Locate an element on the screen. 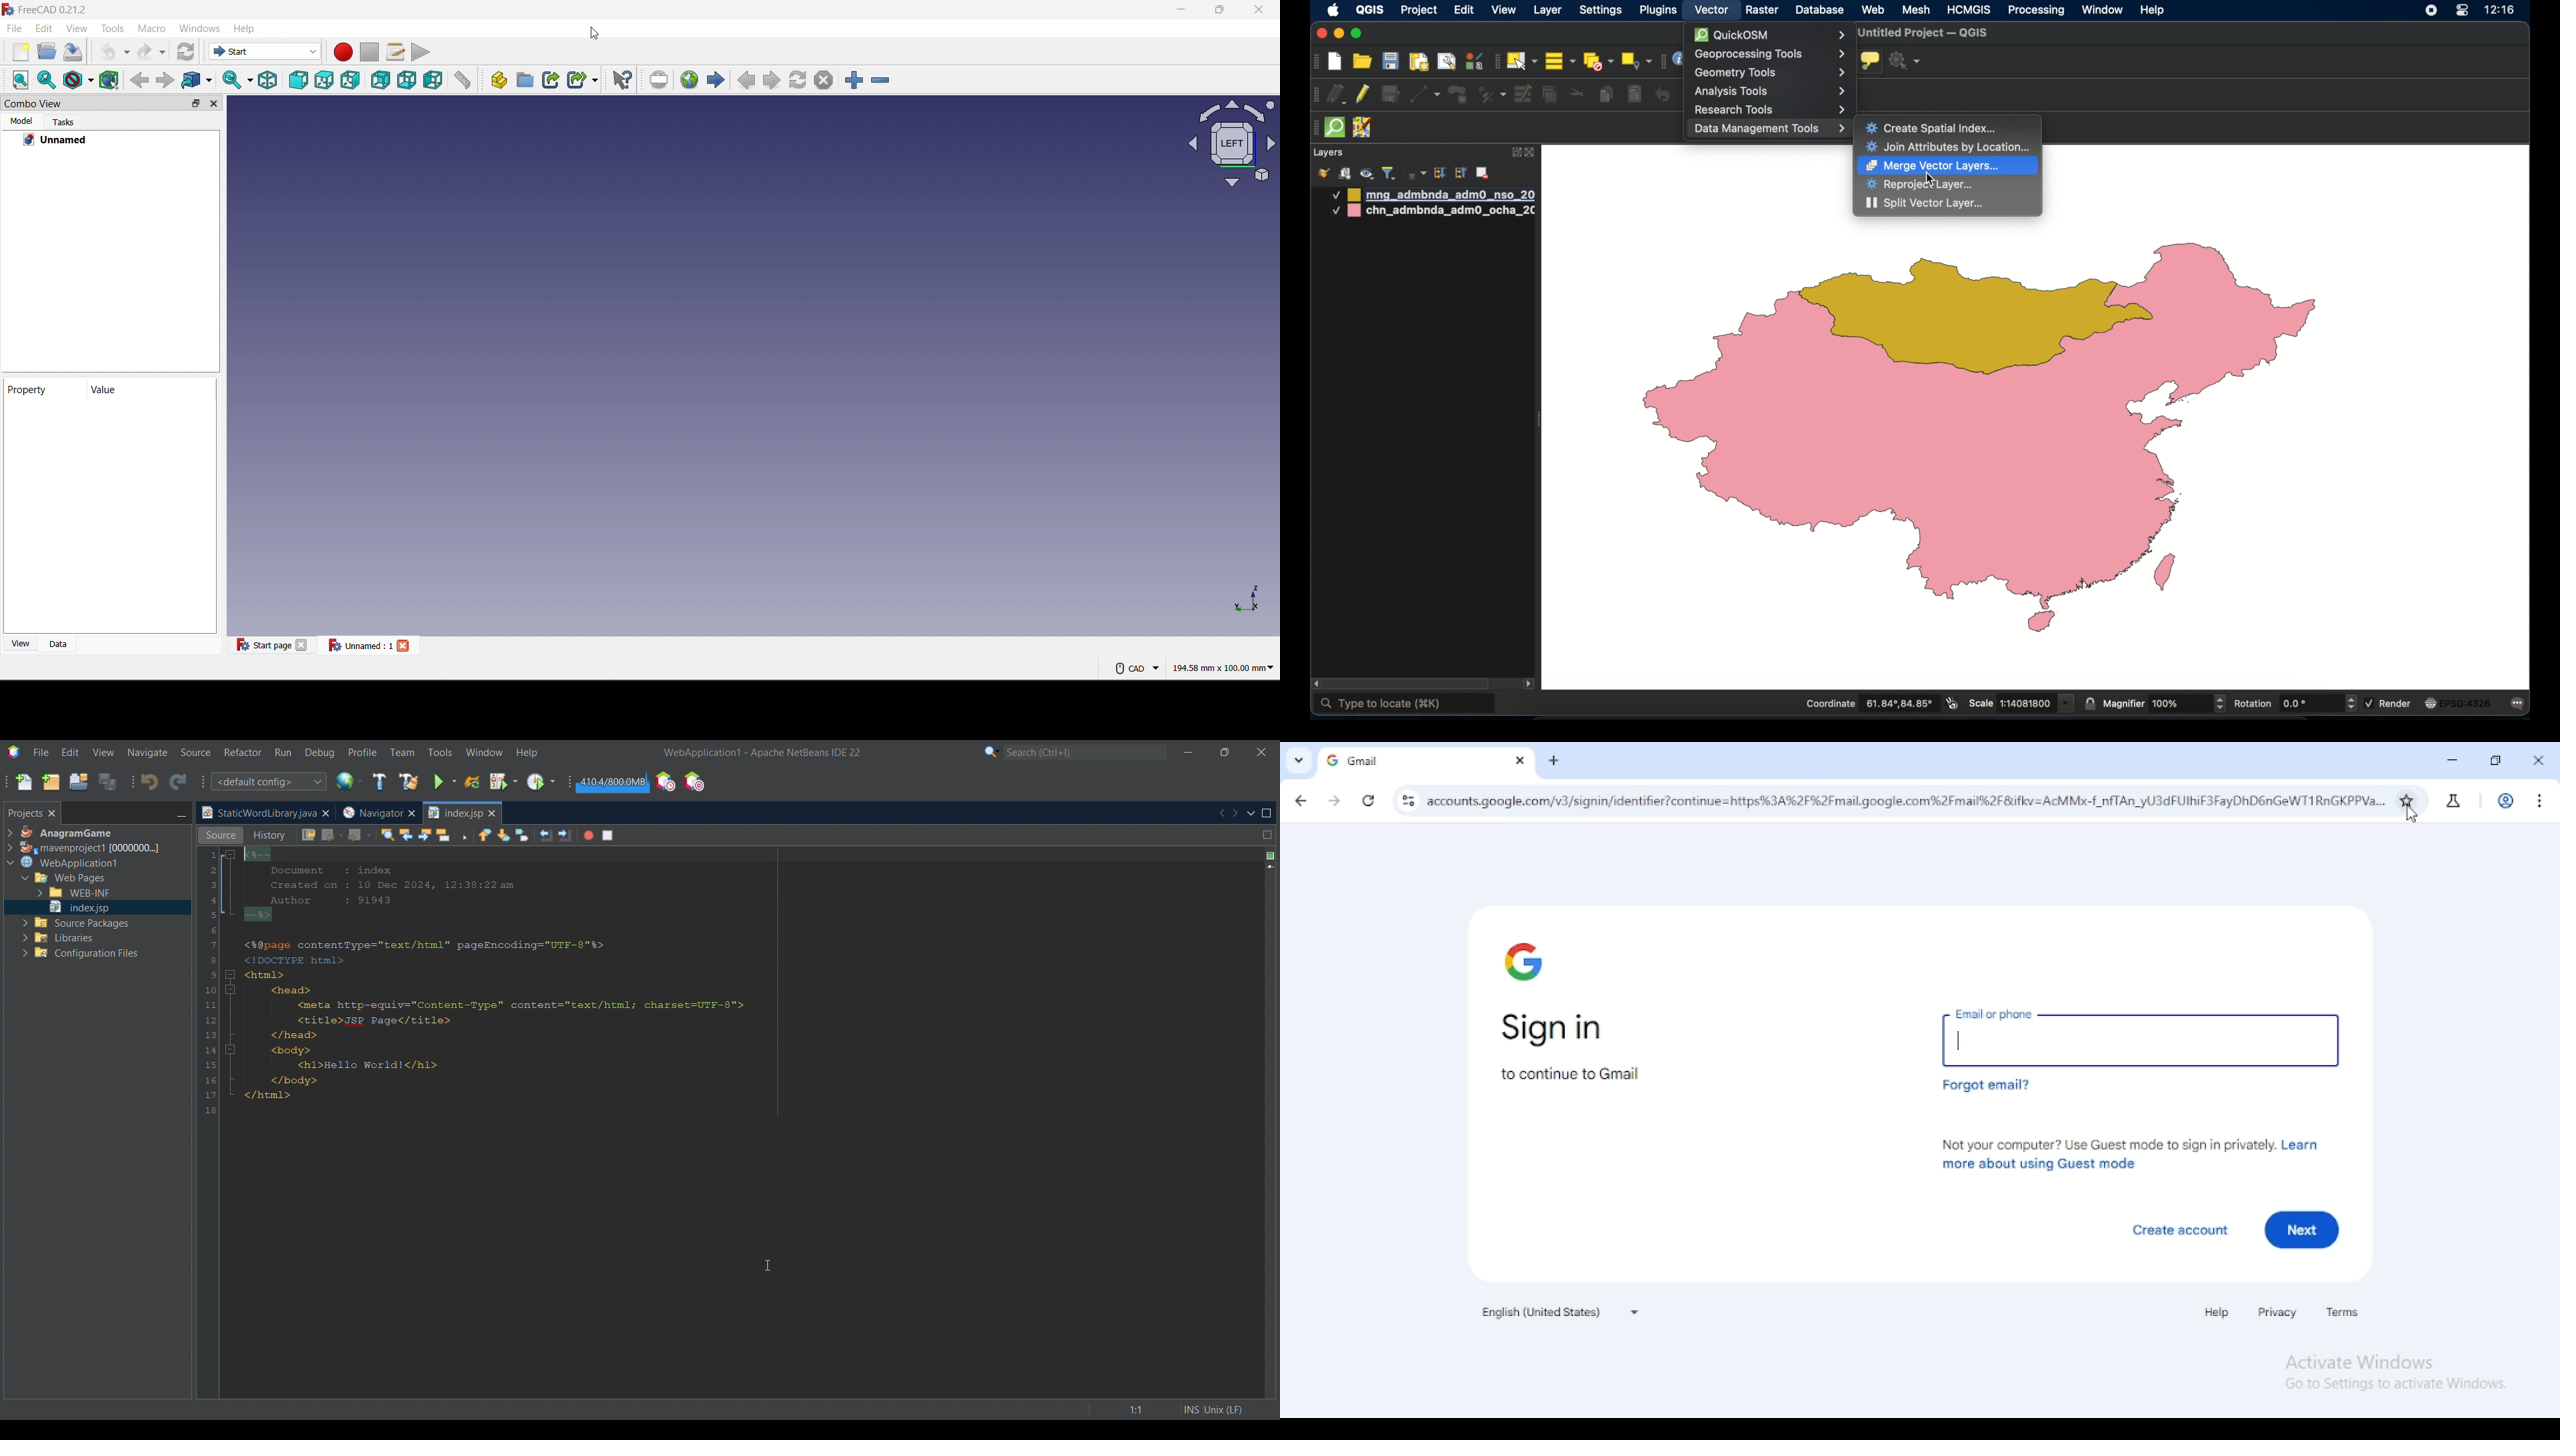 The height and width of the screenshot is (1456, 2576). Forward Navigation is located at coordinates (715, 80).